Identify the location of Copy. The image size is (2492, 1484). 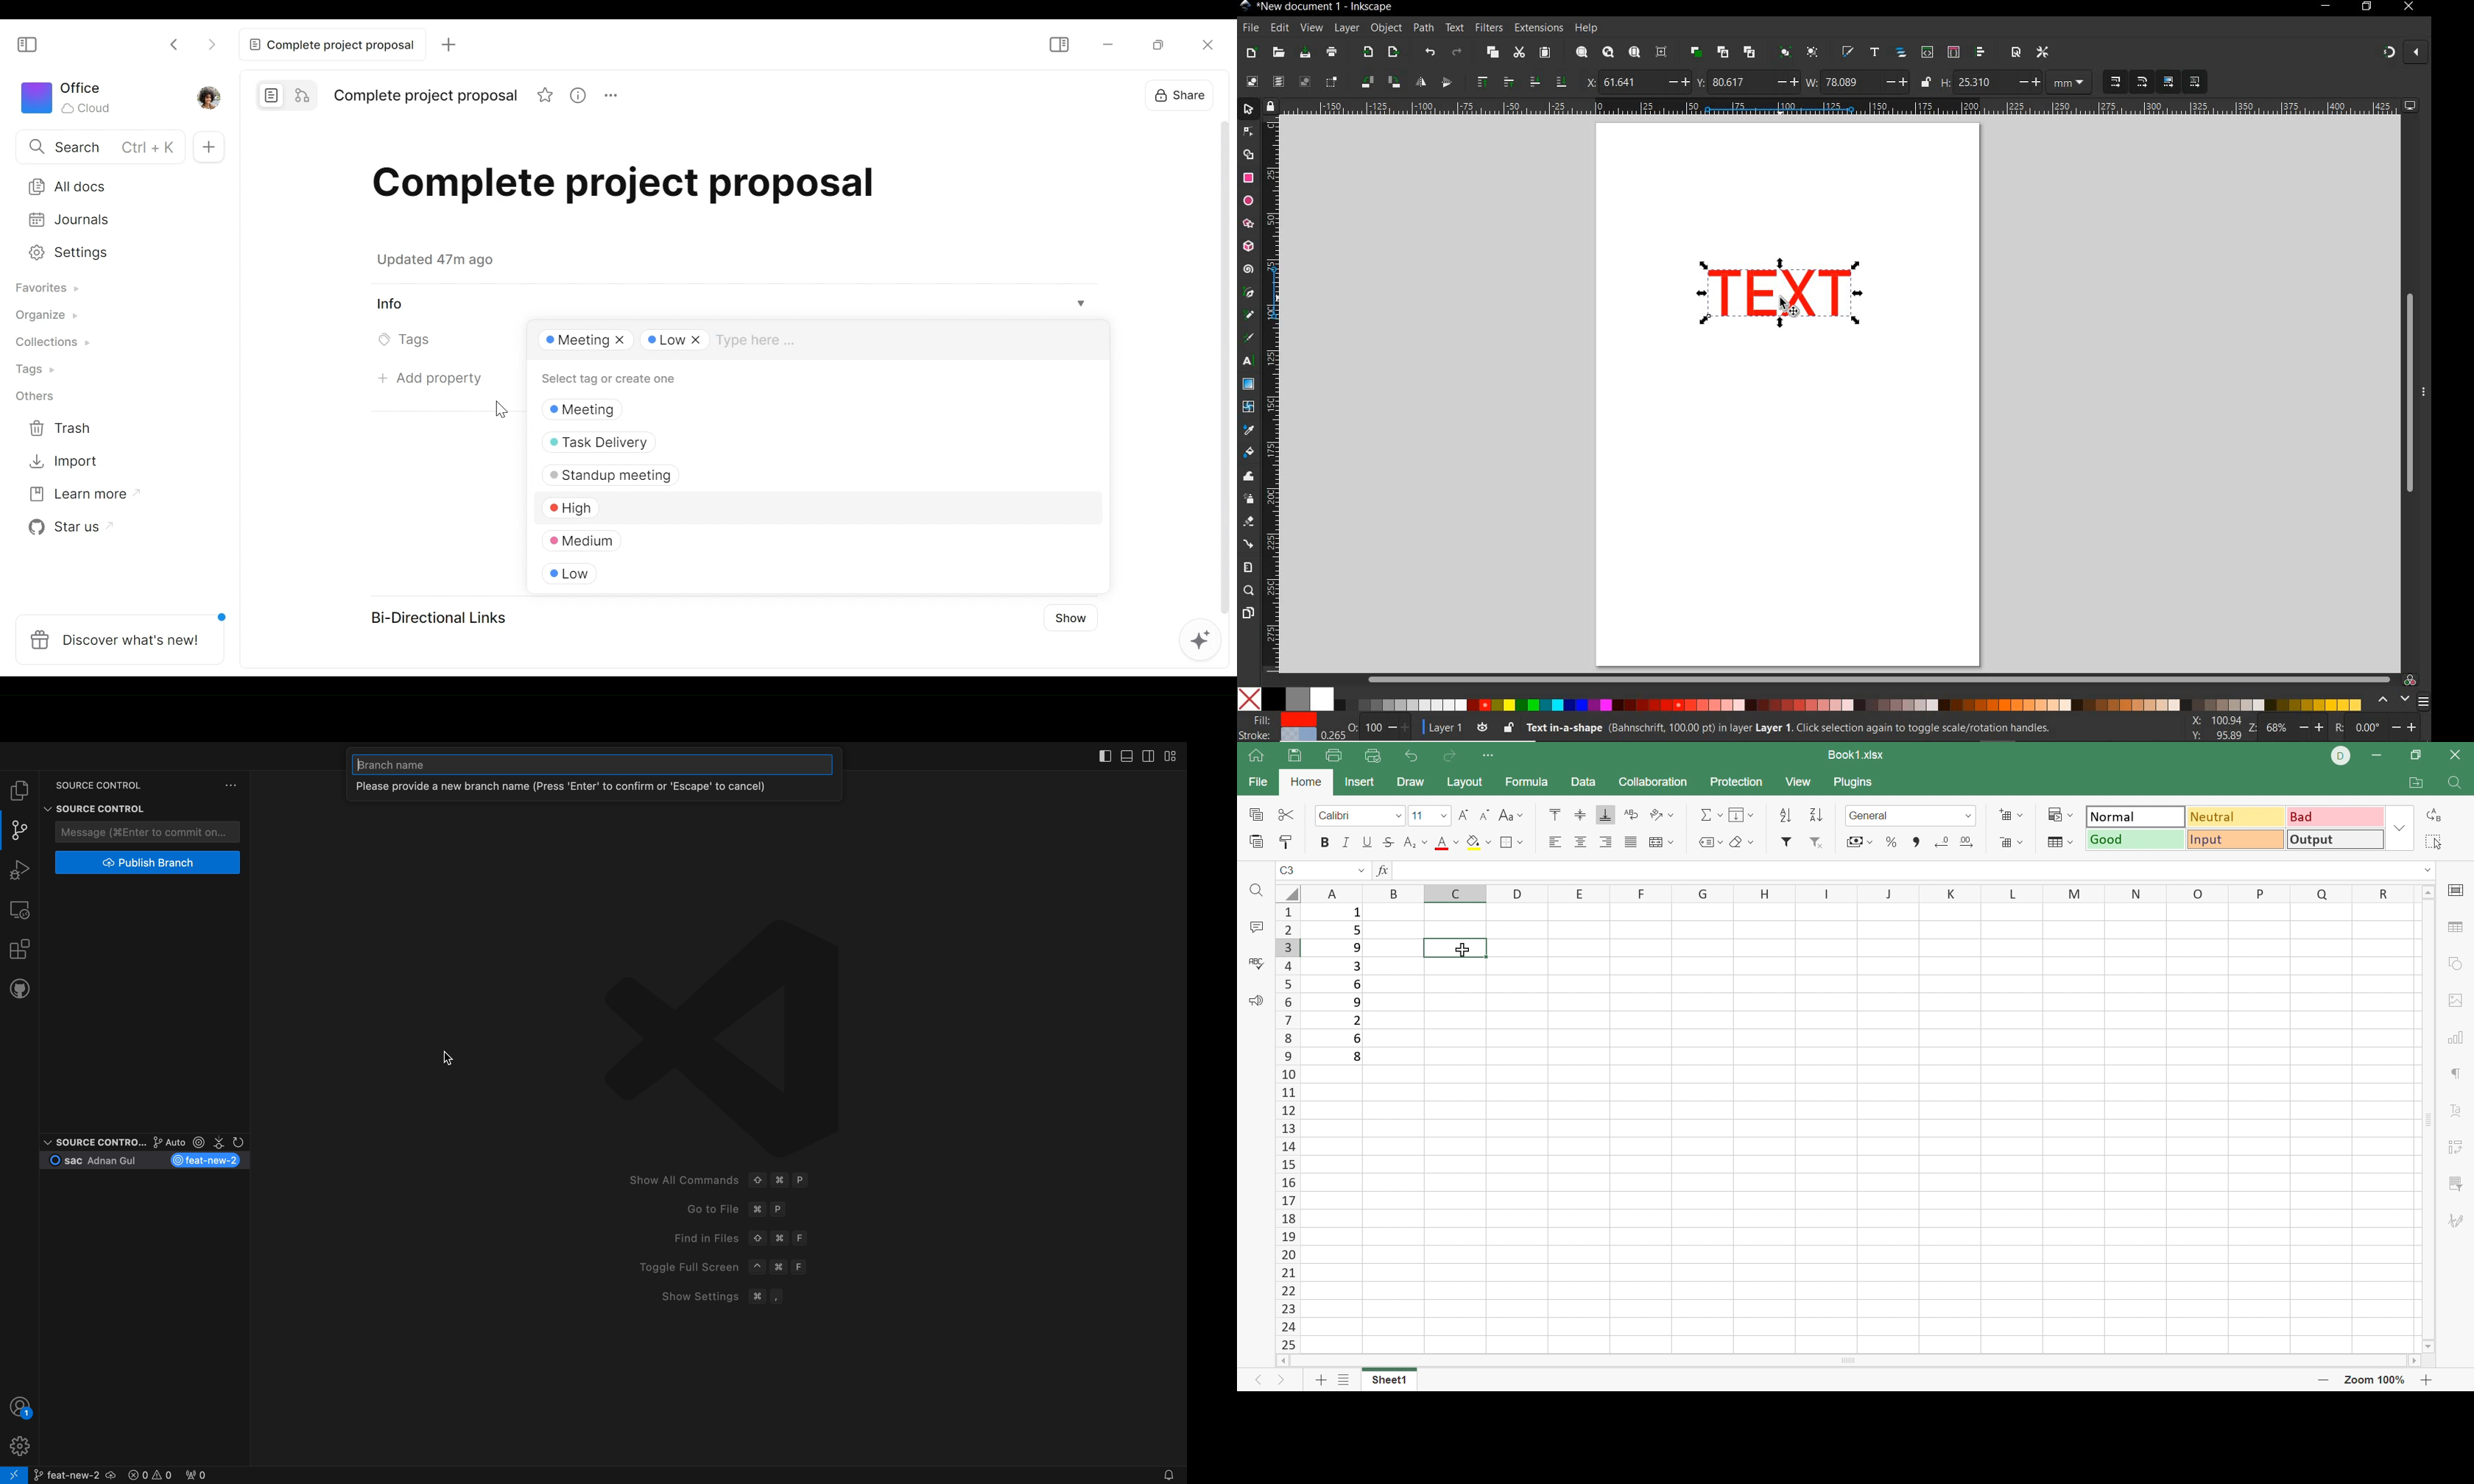
(1256, 815).